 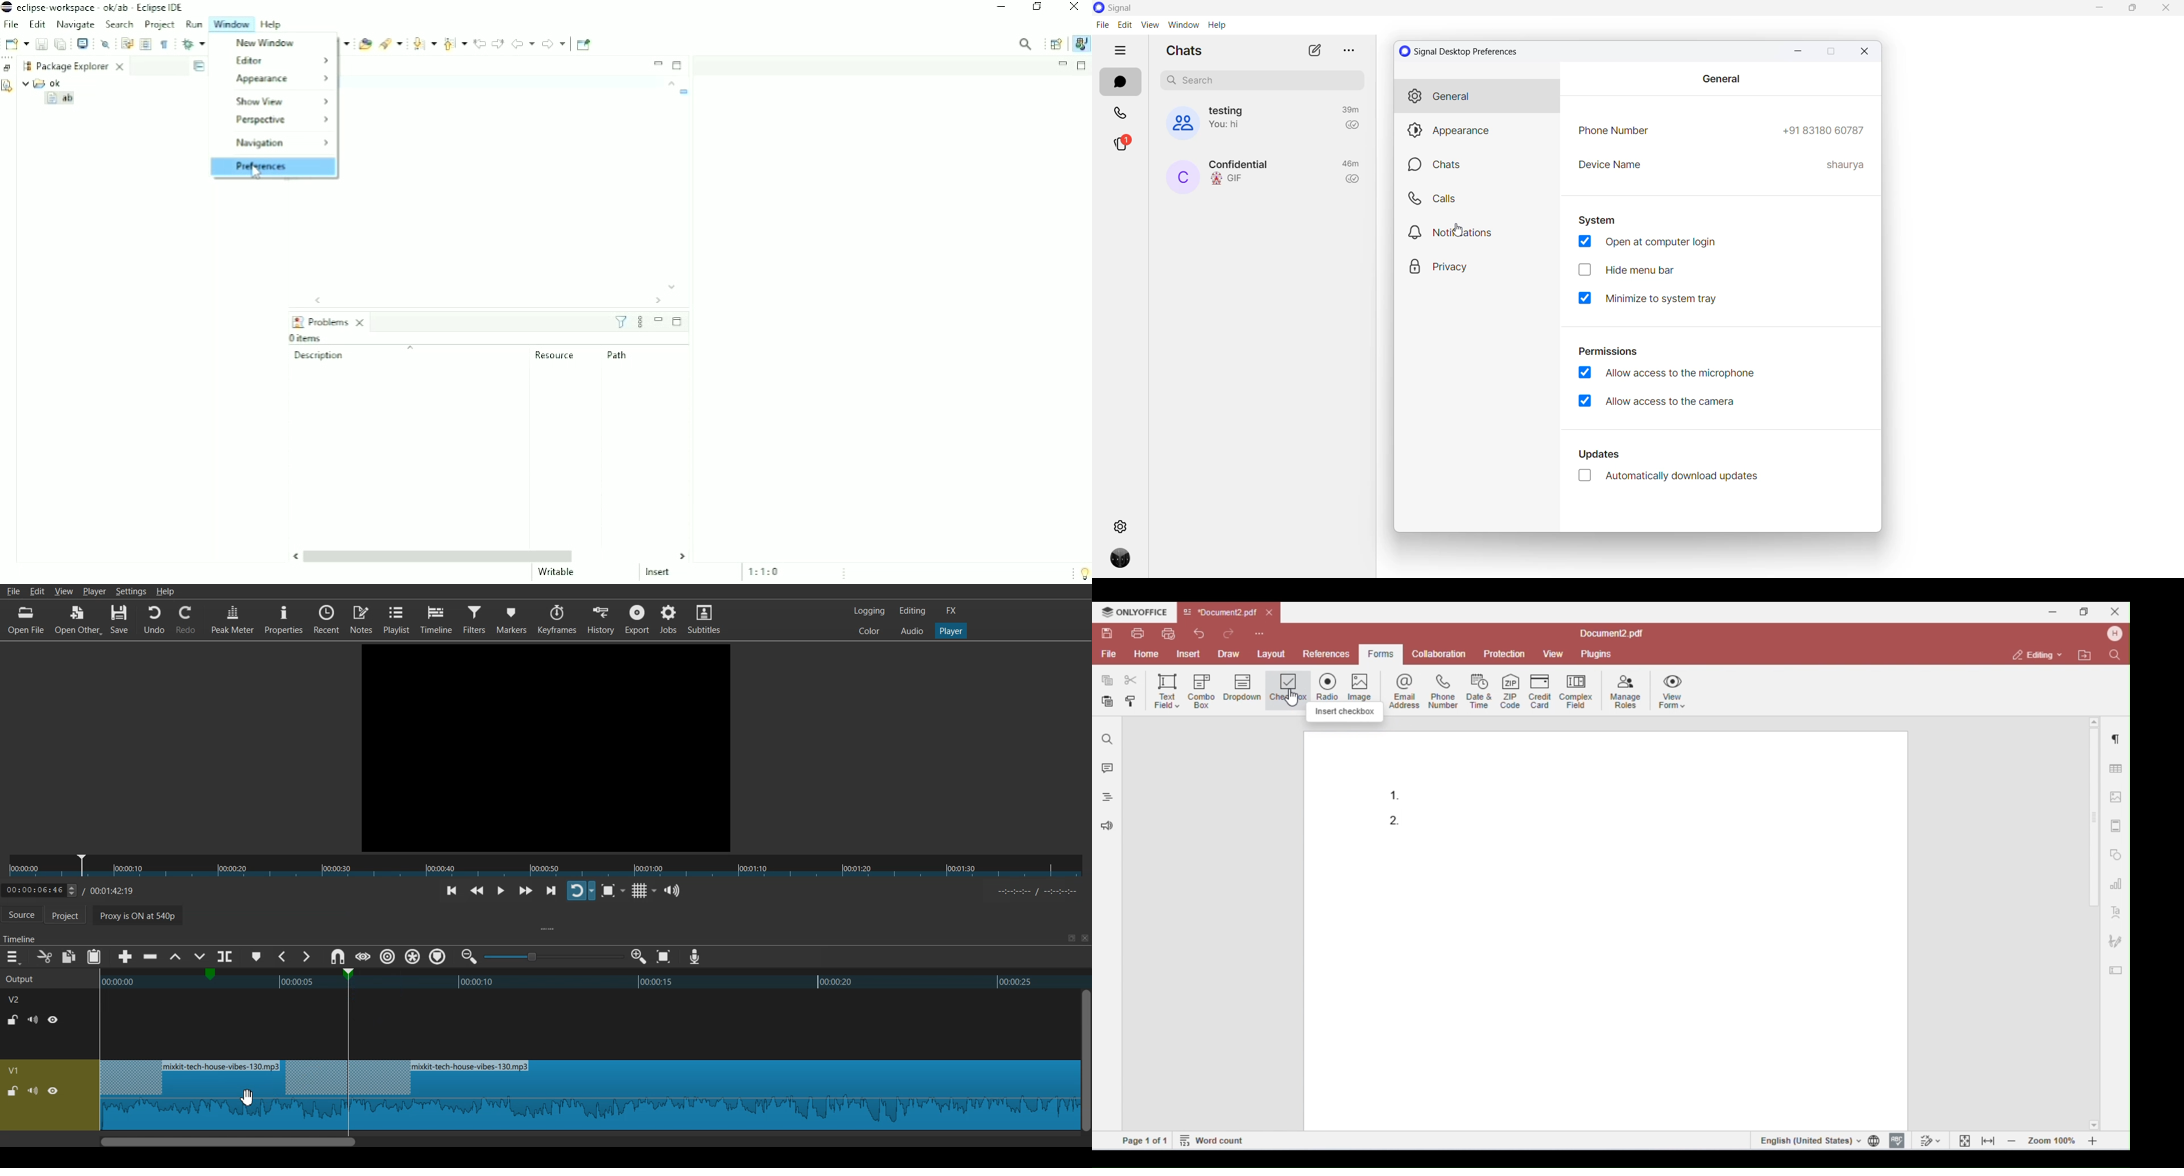 I want to click on phone number text, so click(x=1614, y=131).